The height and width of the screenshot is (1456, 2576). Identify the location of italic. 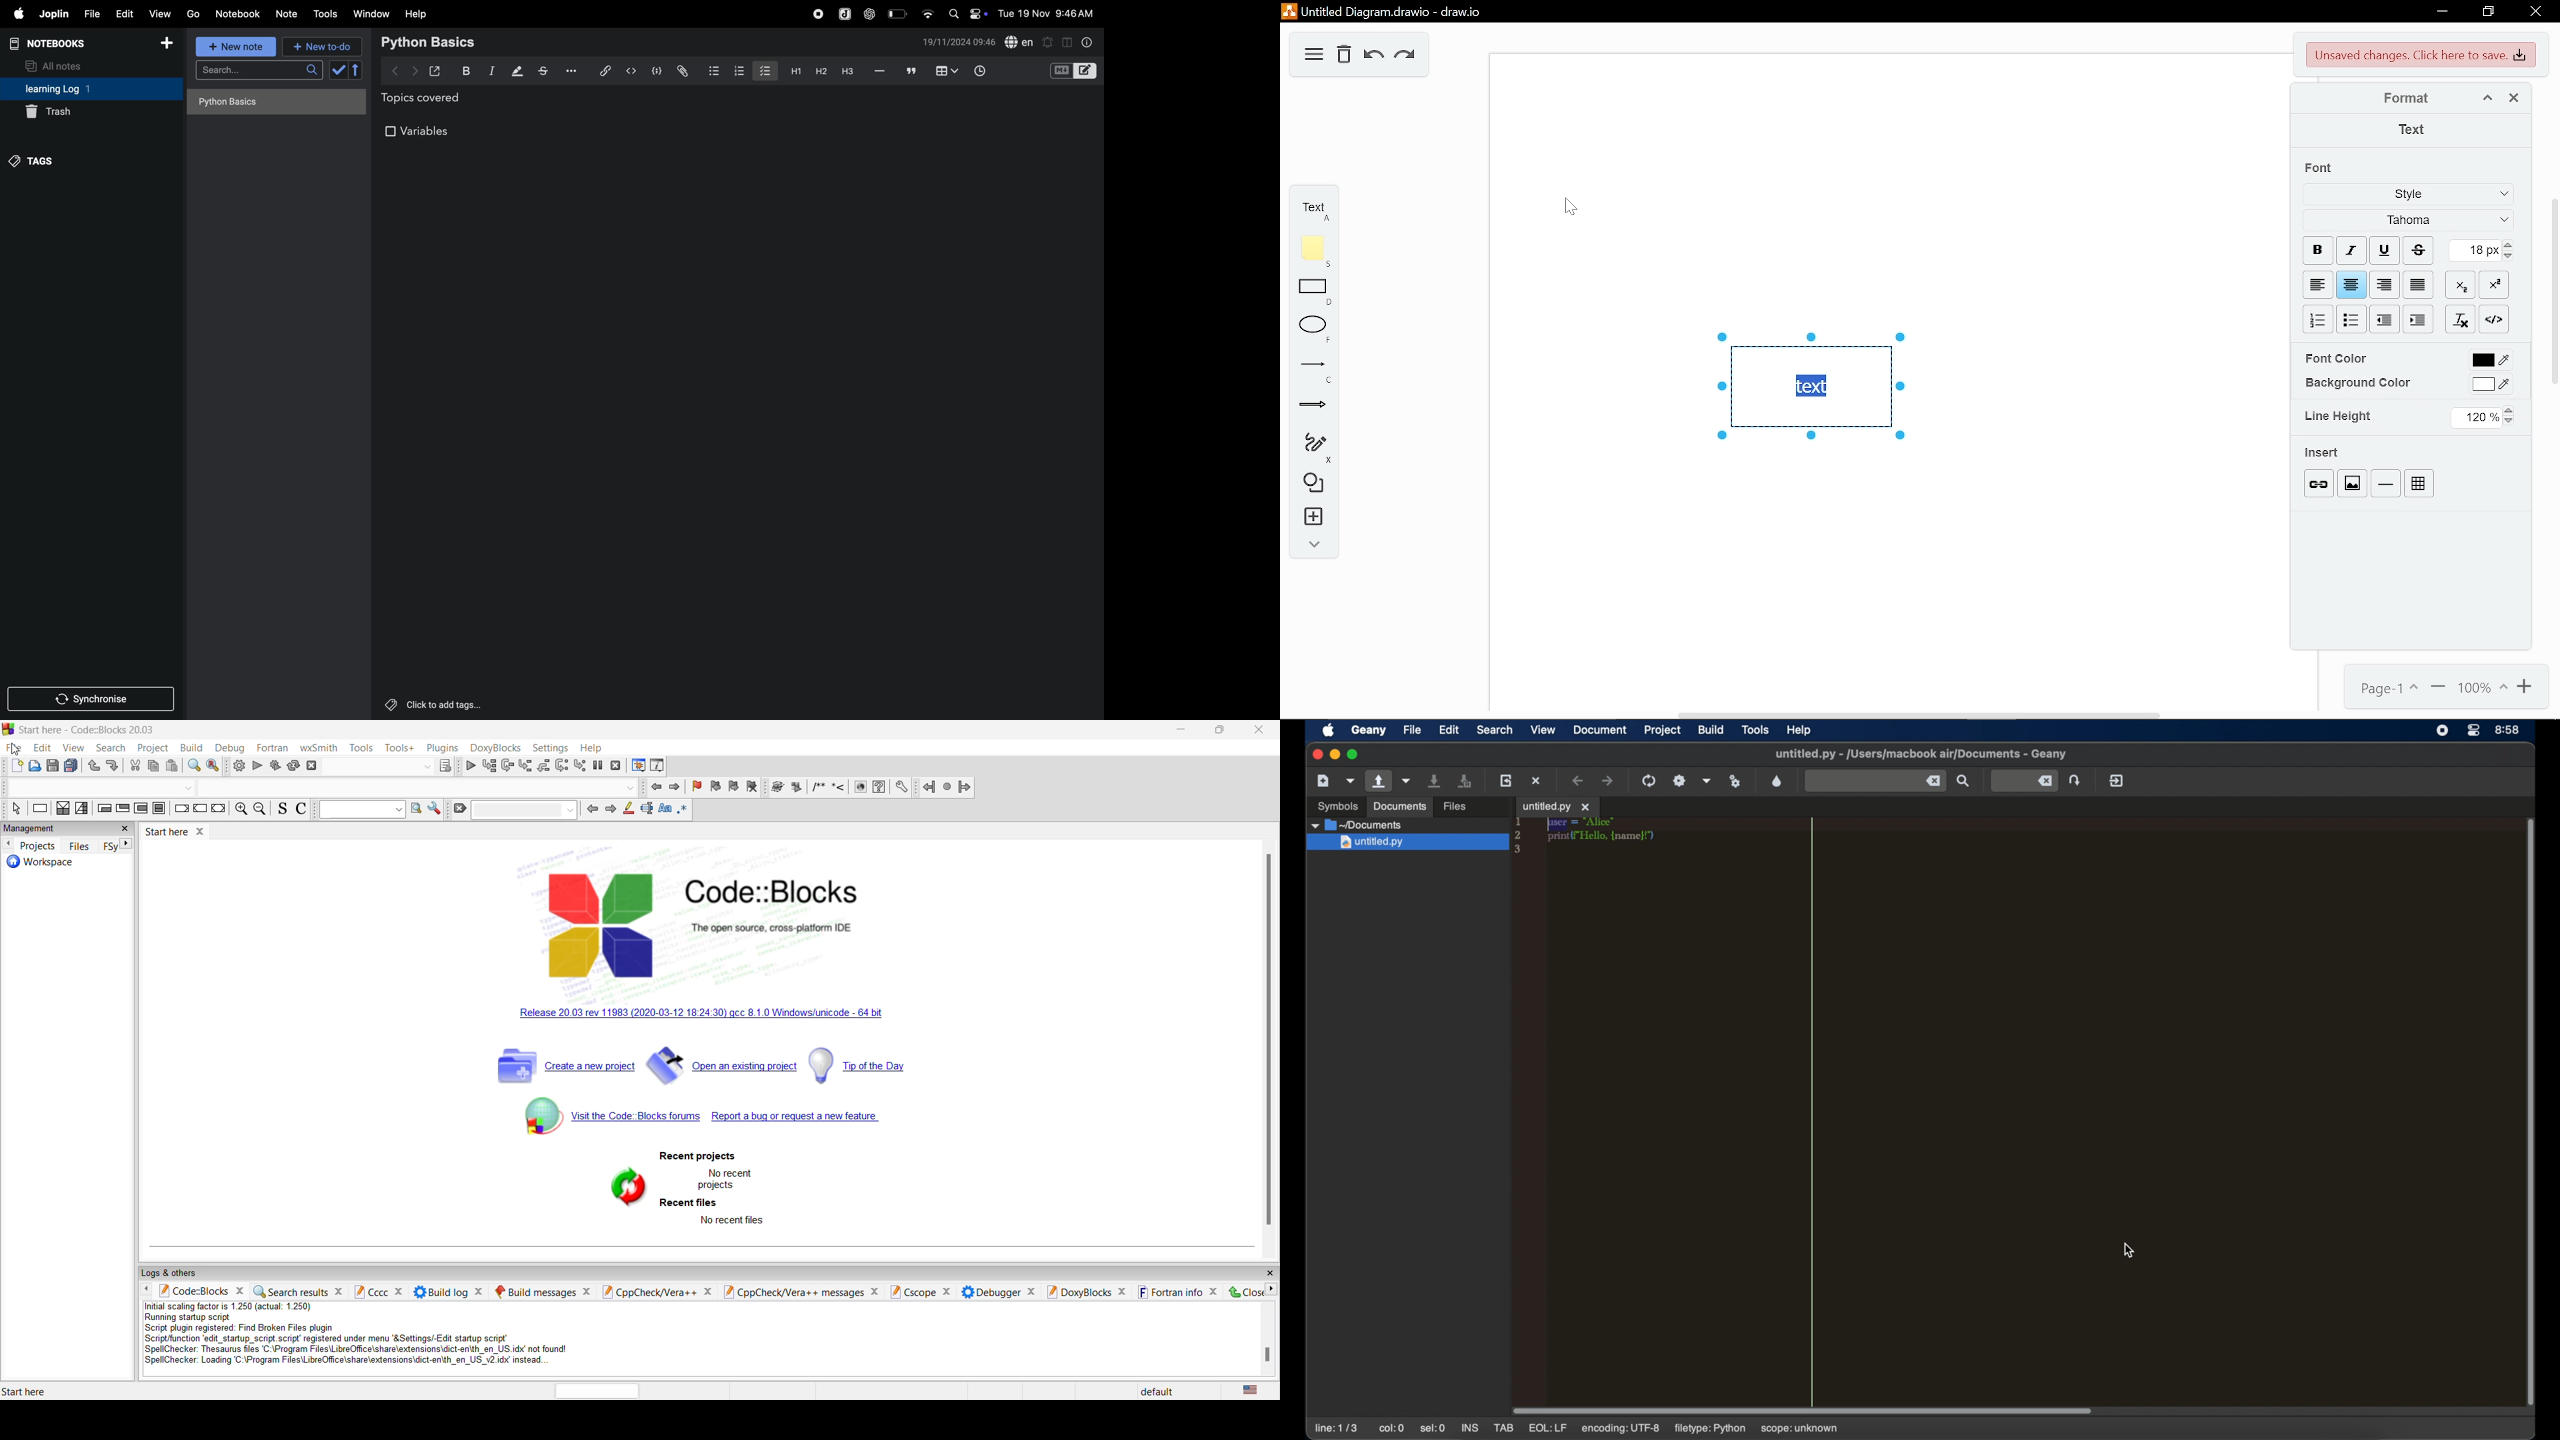
(2351, 250).